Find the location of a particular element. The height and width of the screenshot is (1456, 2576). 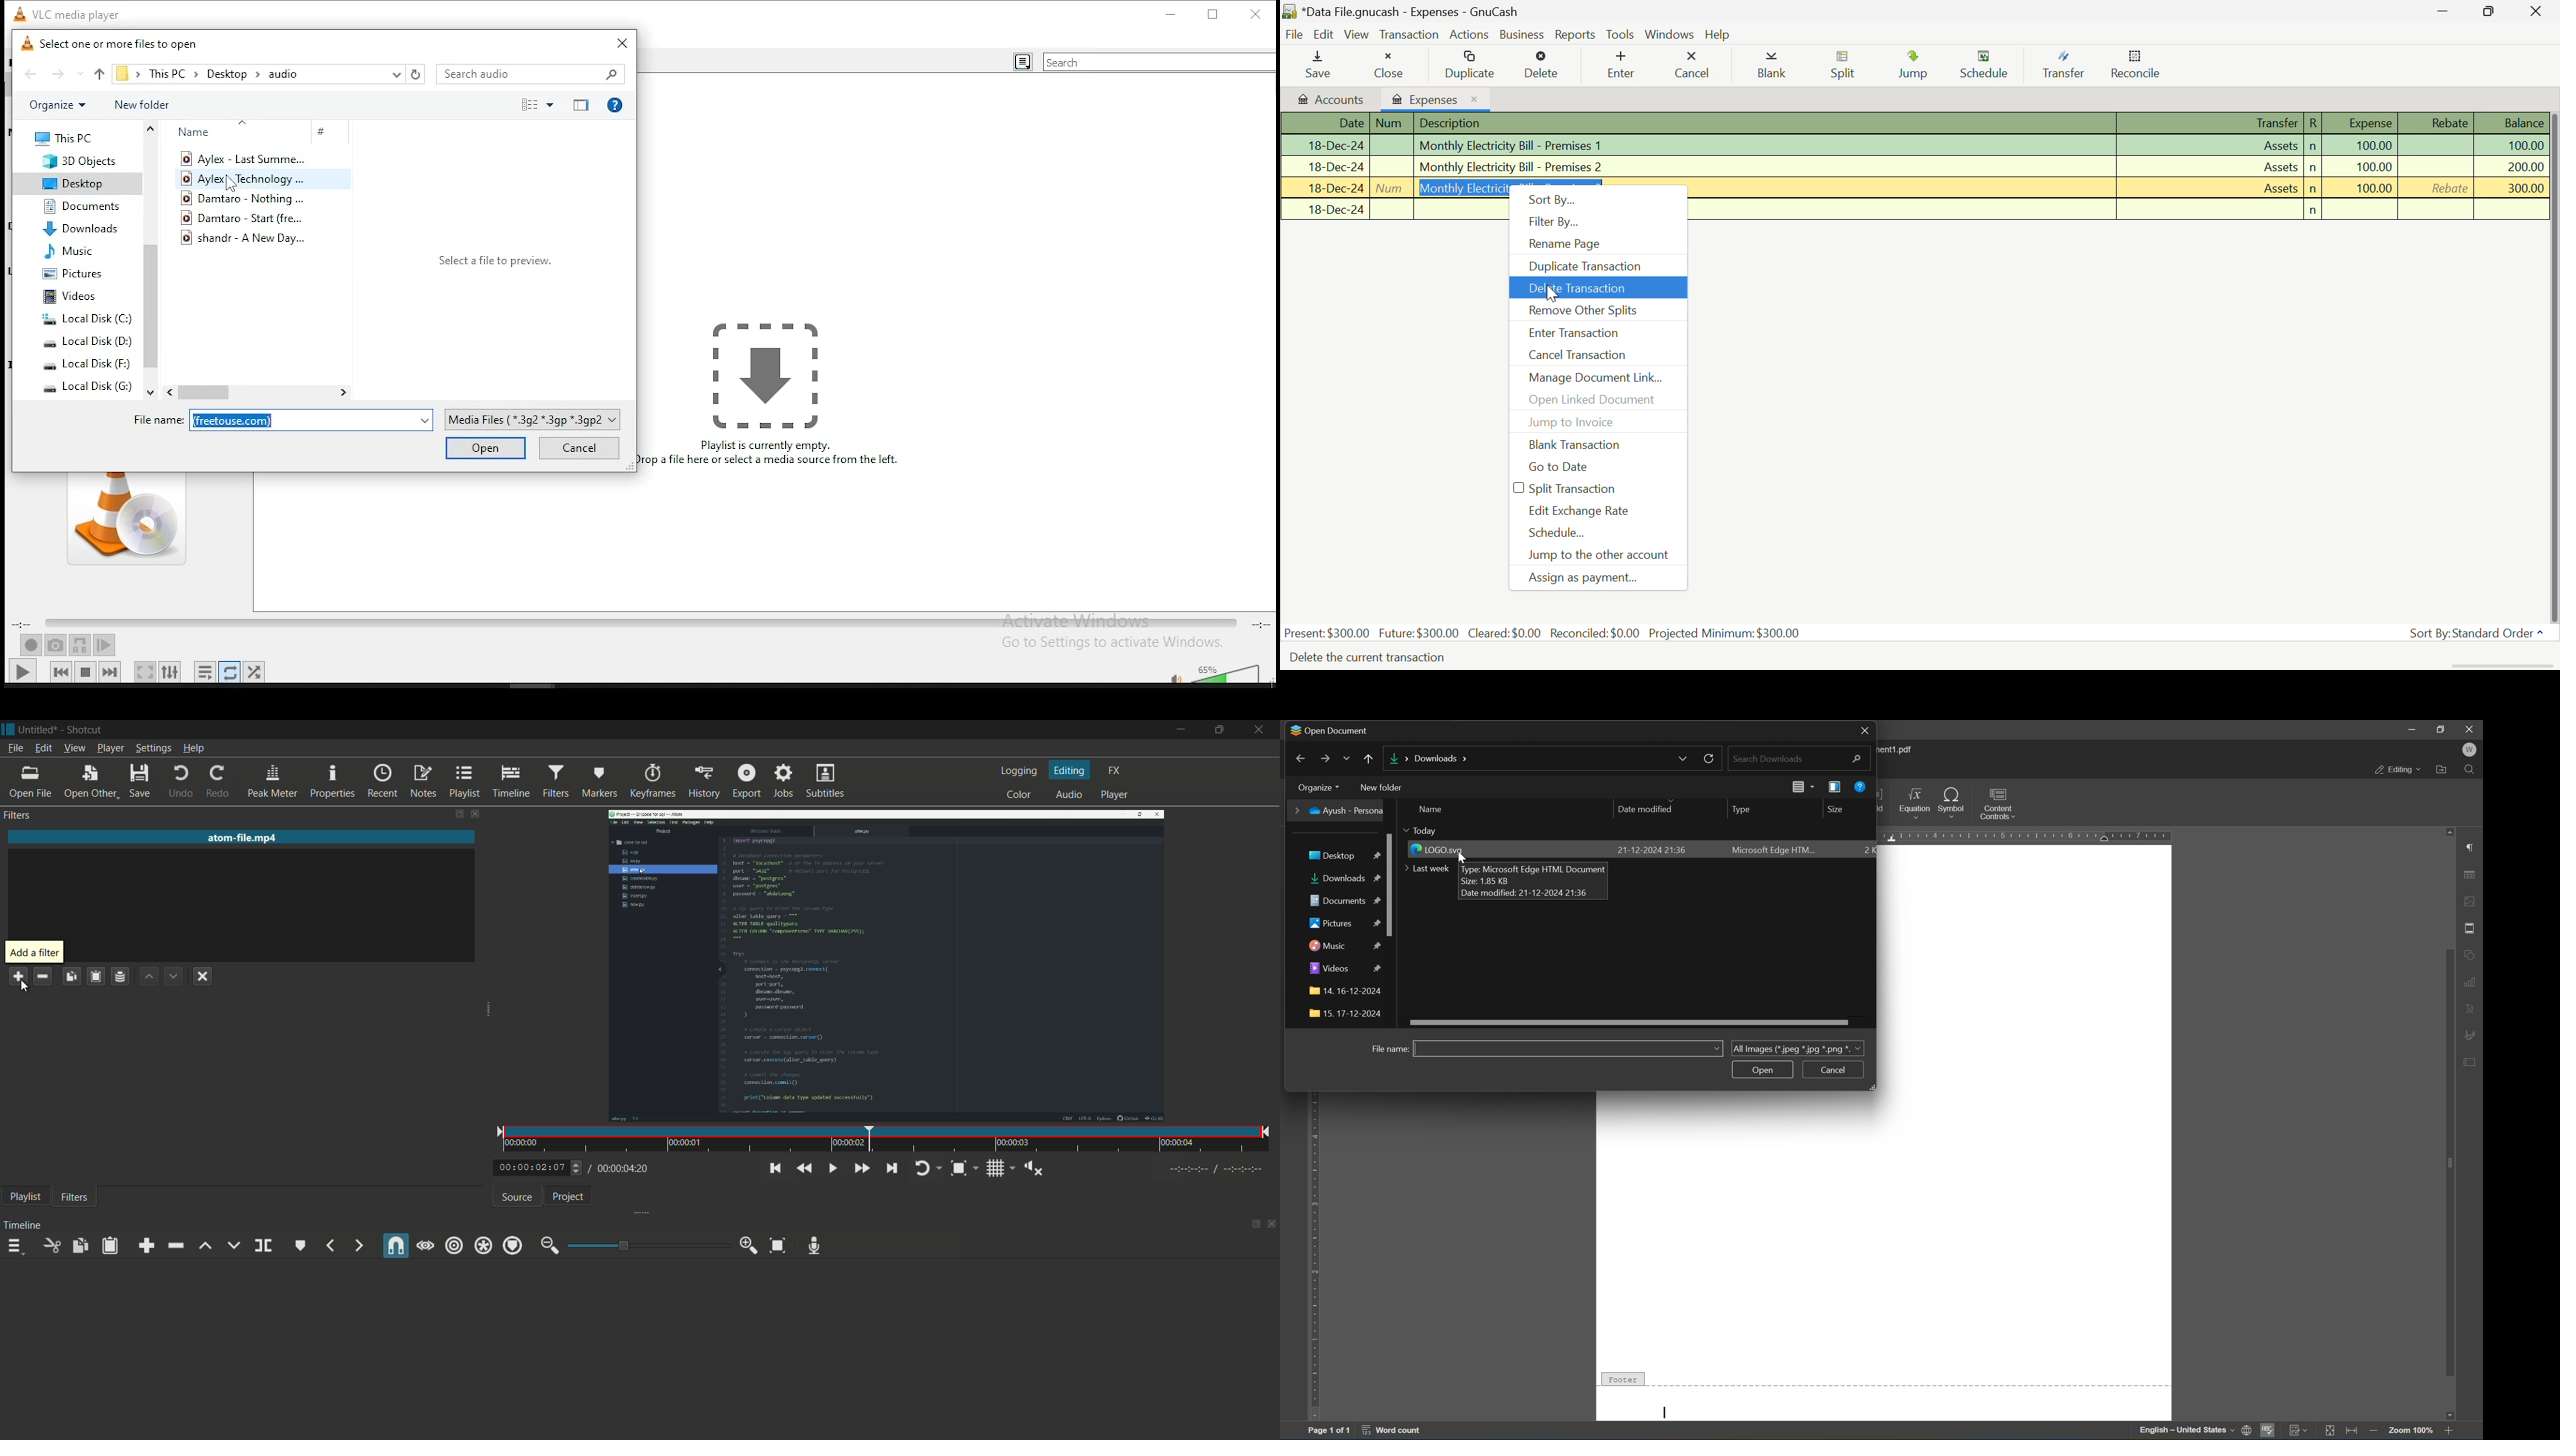

scroll bar is located at coordinates (257, 393).